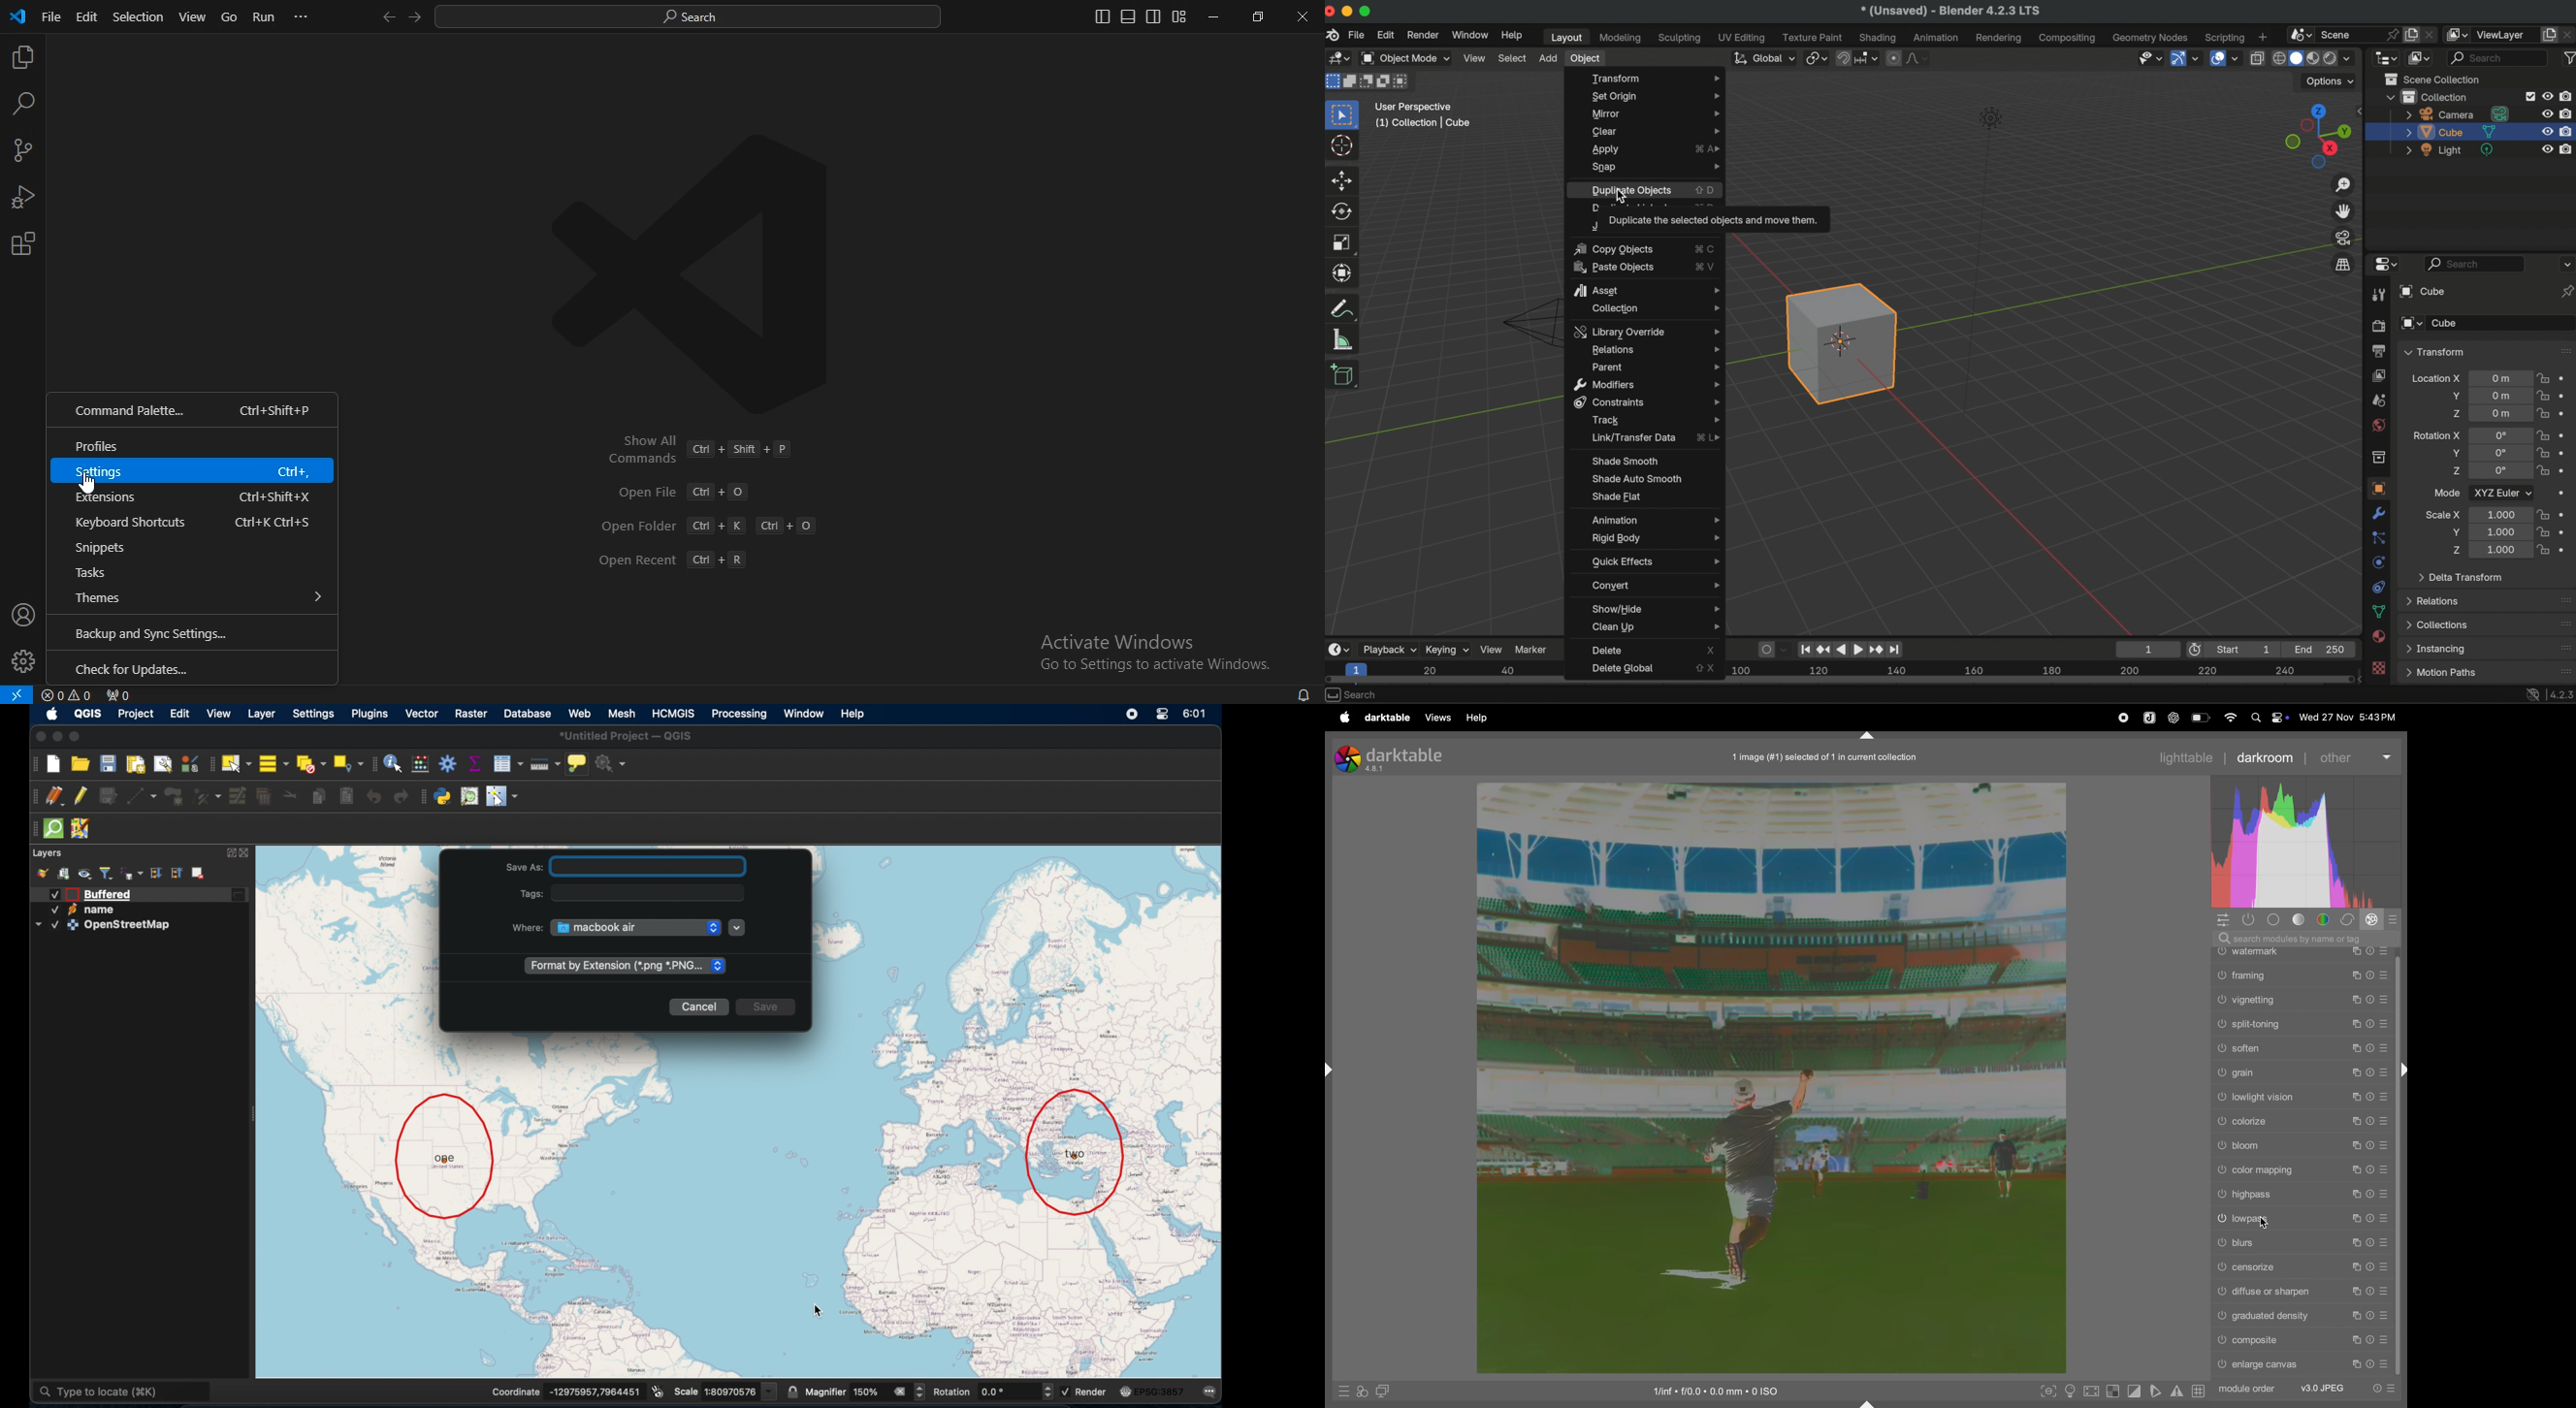 This screenshot has height=1428, width=2576. What do you see at coordinates (2459, 114) in the screenshot?
I see `camera` at bounding box center [2459, 114].